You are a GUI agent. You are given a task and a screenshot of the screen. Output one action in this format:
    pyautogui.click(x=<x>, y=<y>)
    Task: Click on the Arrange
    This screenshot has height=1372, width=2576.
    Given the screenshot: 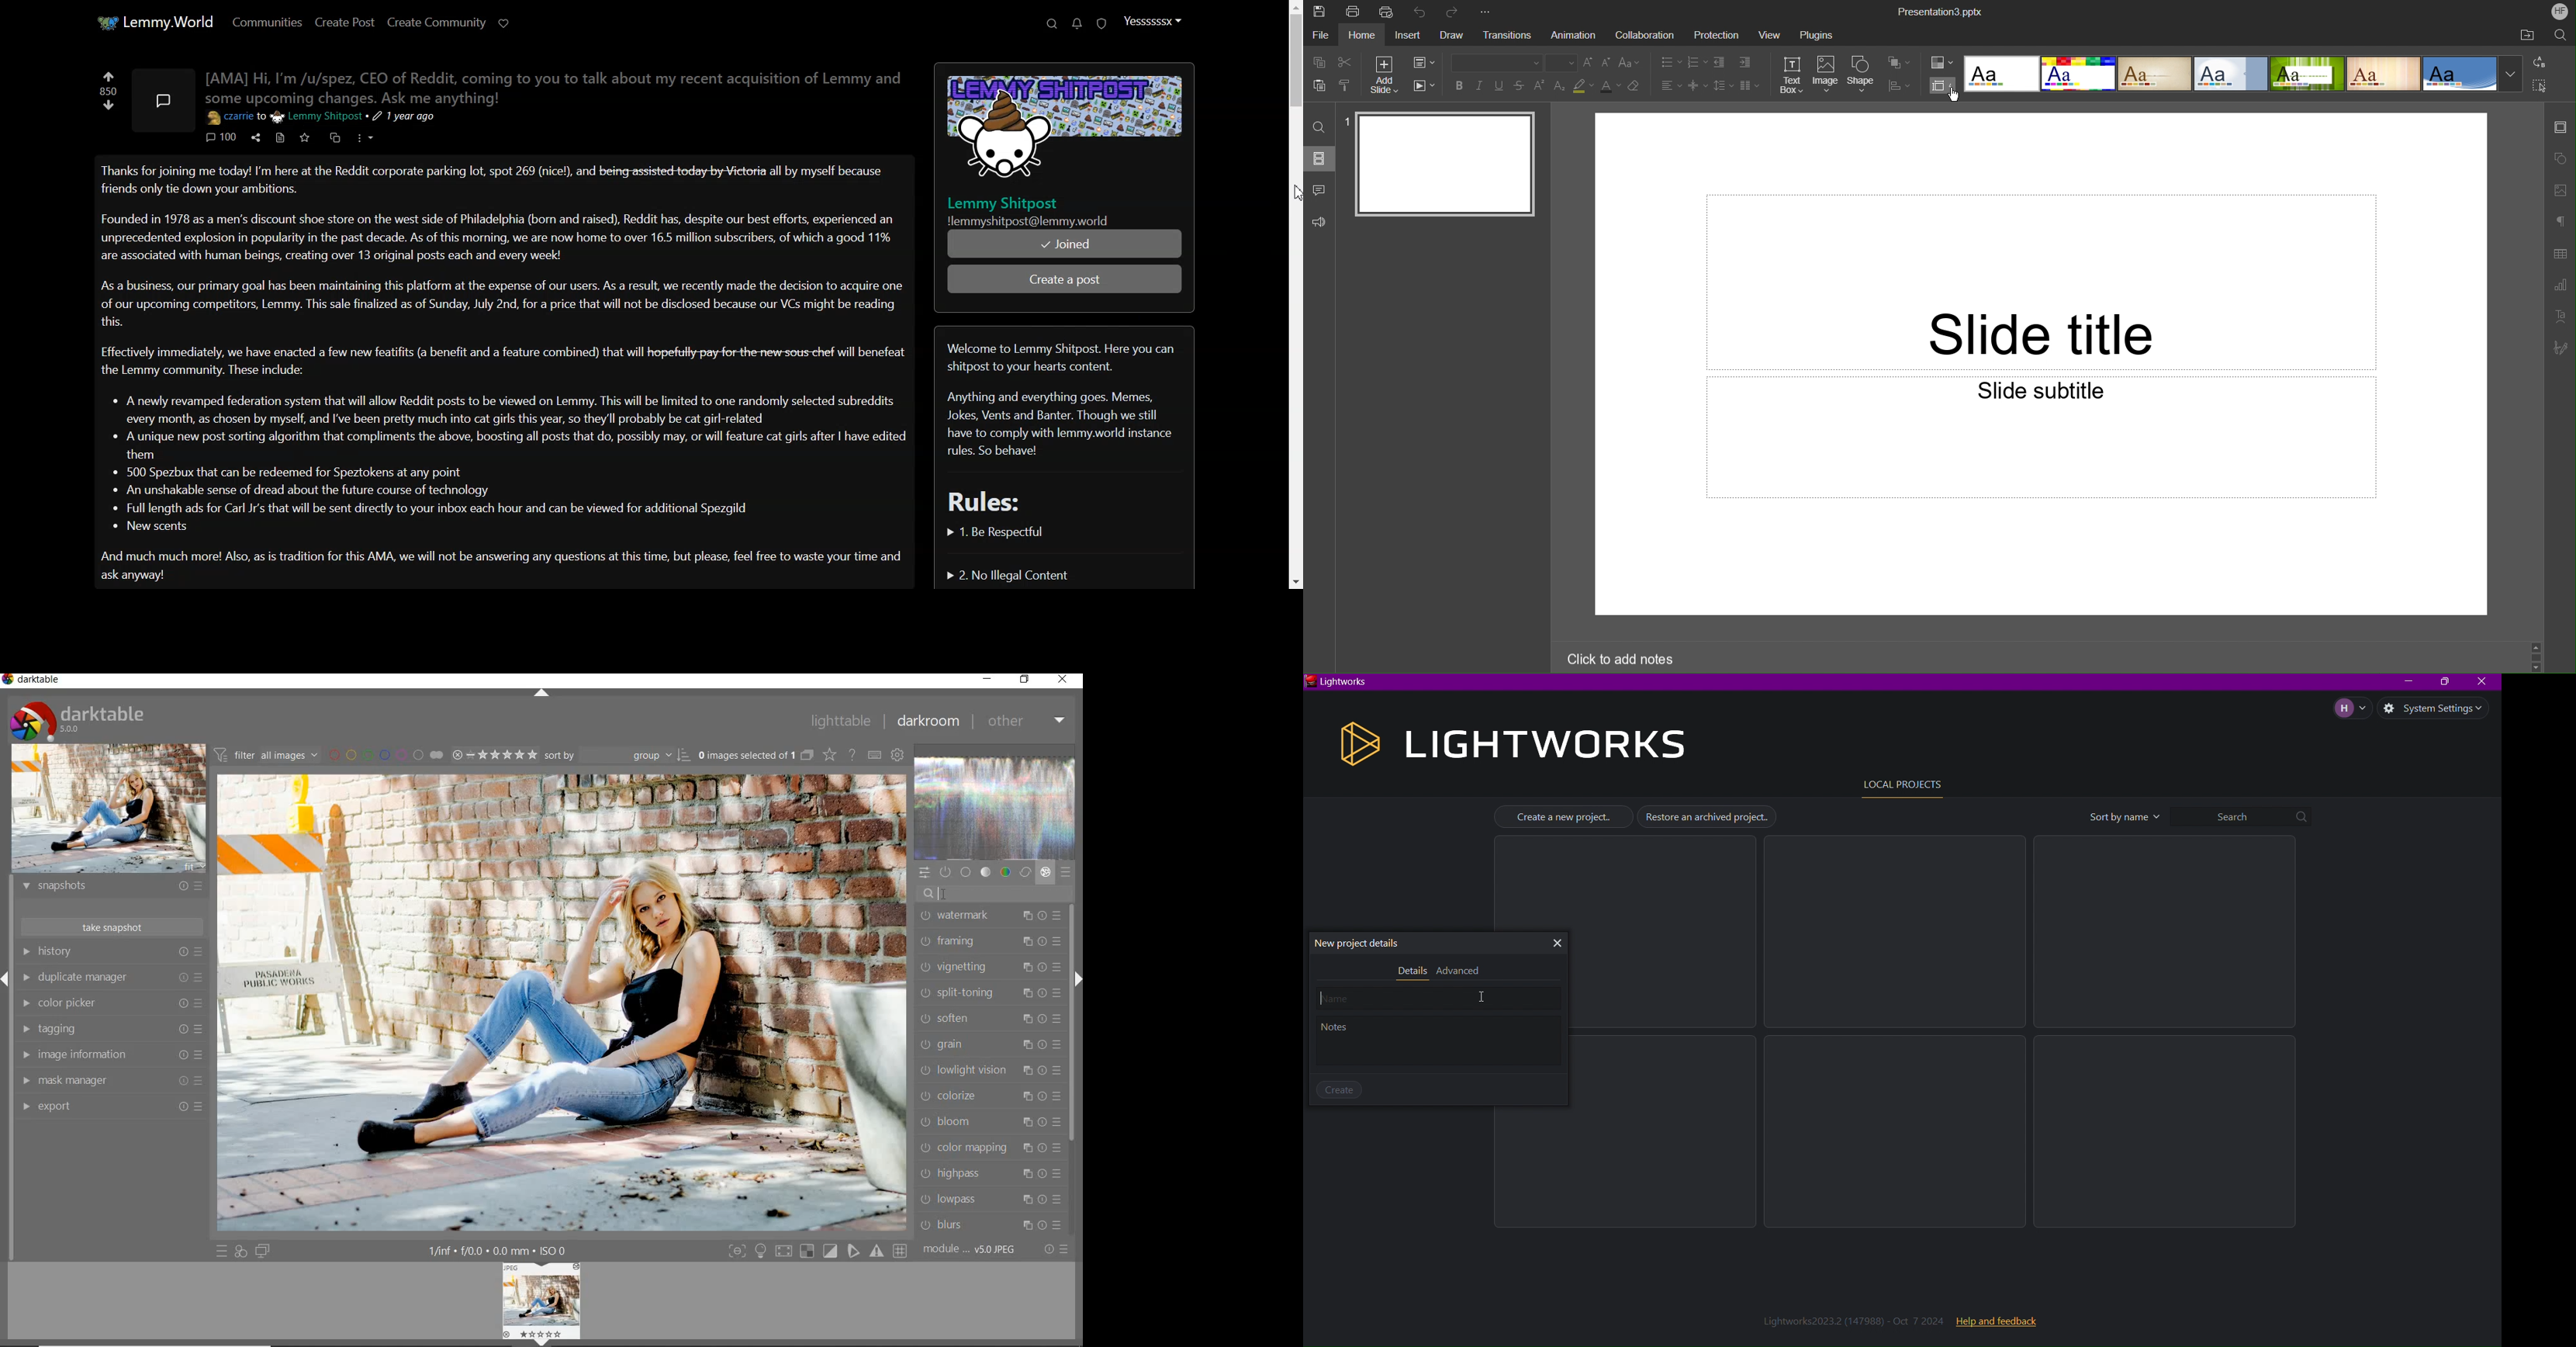 What is the action you would take?
    pyautogui.click(x=1899, y=63)
    